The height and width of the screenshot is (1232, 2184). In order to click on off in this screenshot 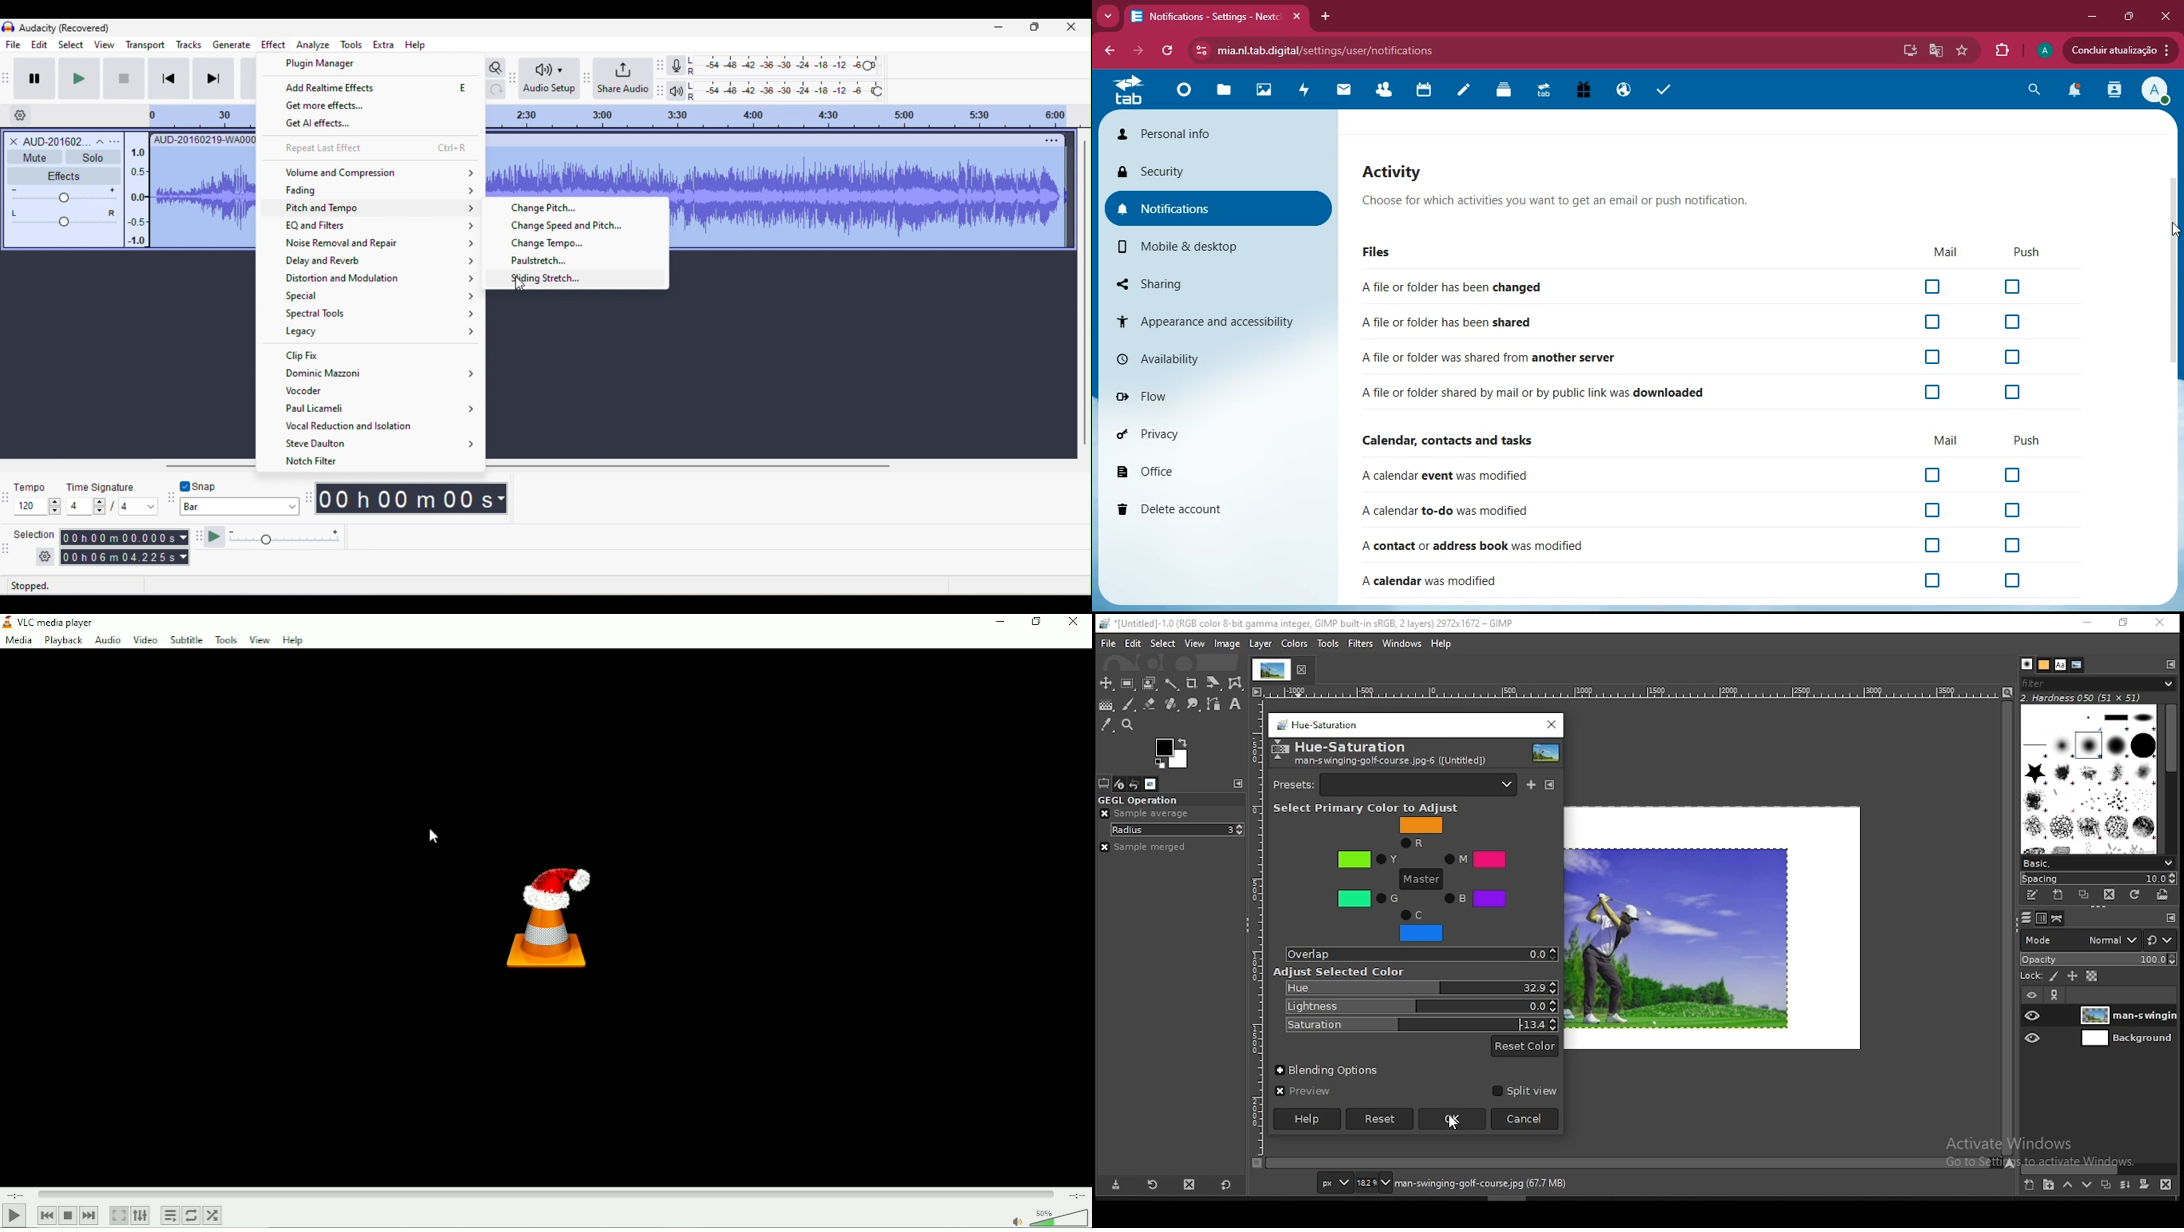, I will do `click(2019, 581)`.